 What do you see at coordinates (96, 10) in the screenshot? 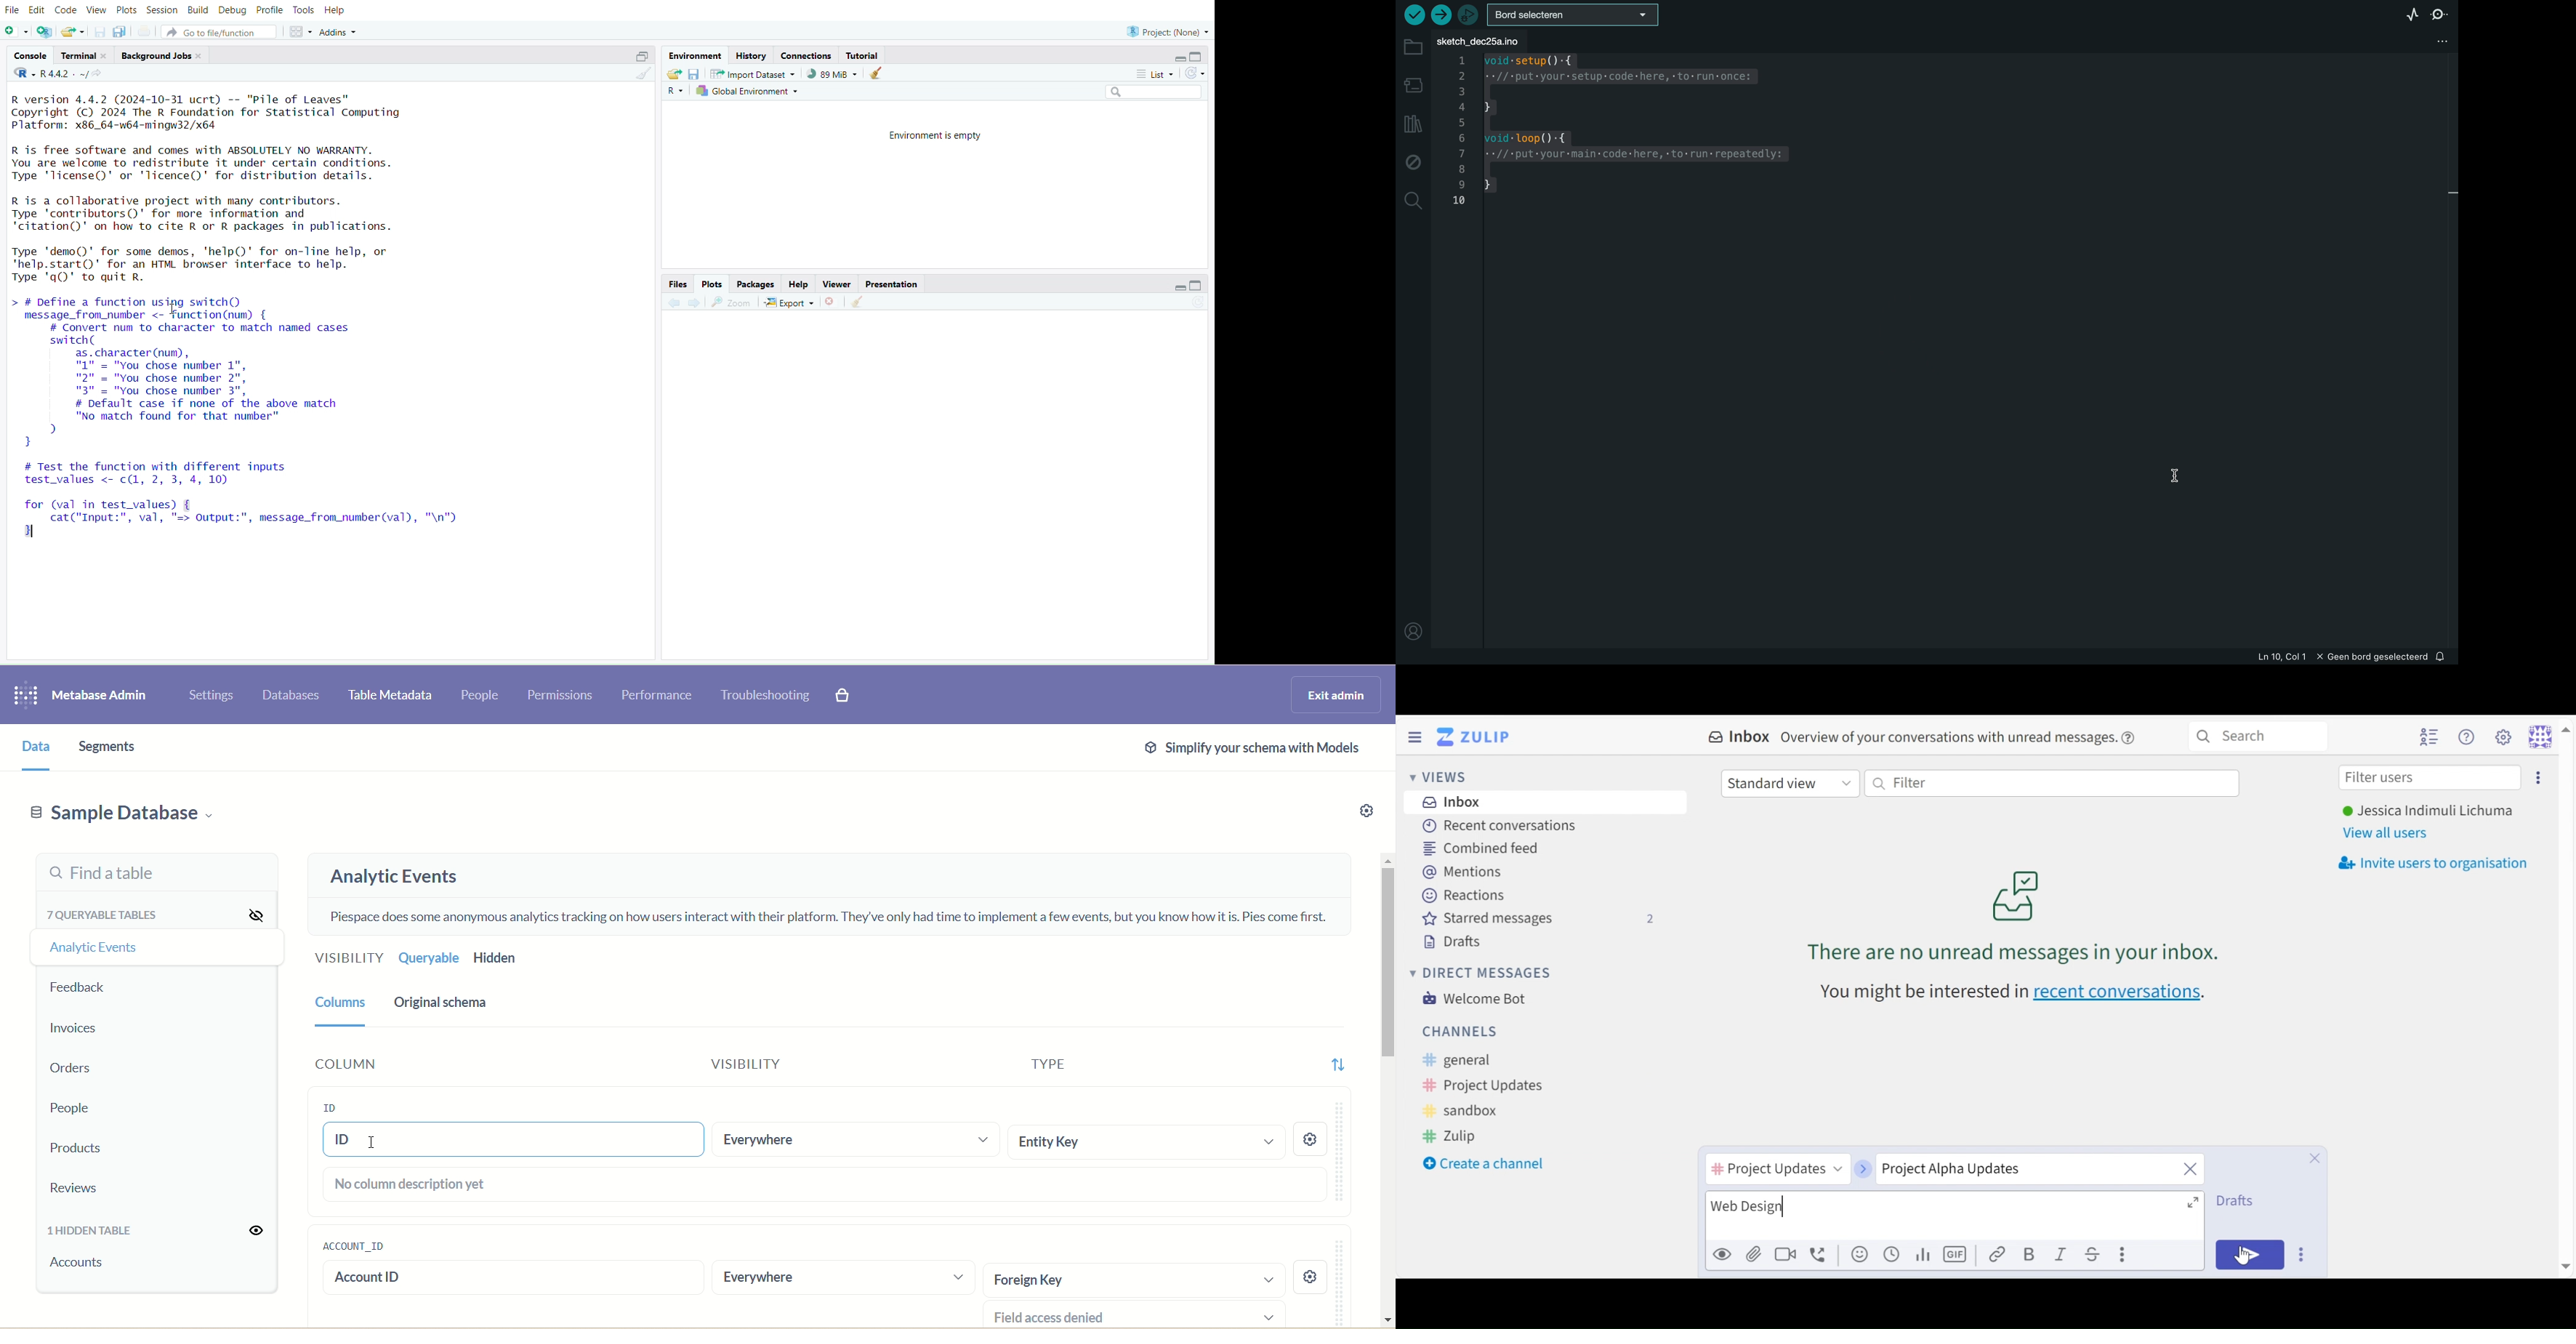
I see `View` at bounding box center [96, 10].